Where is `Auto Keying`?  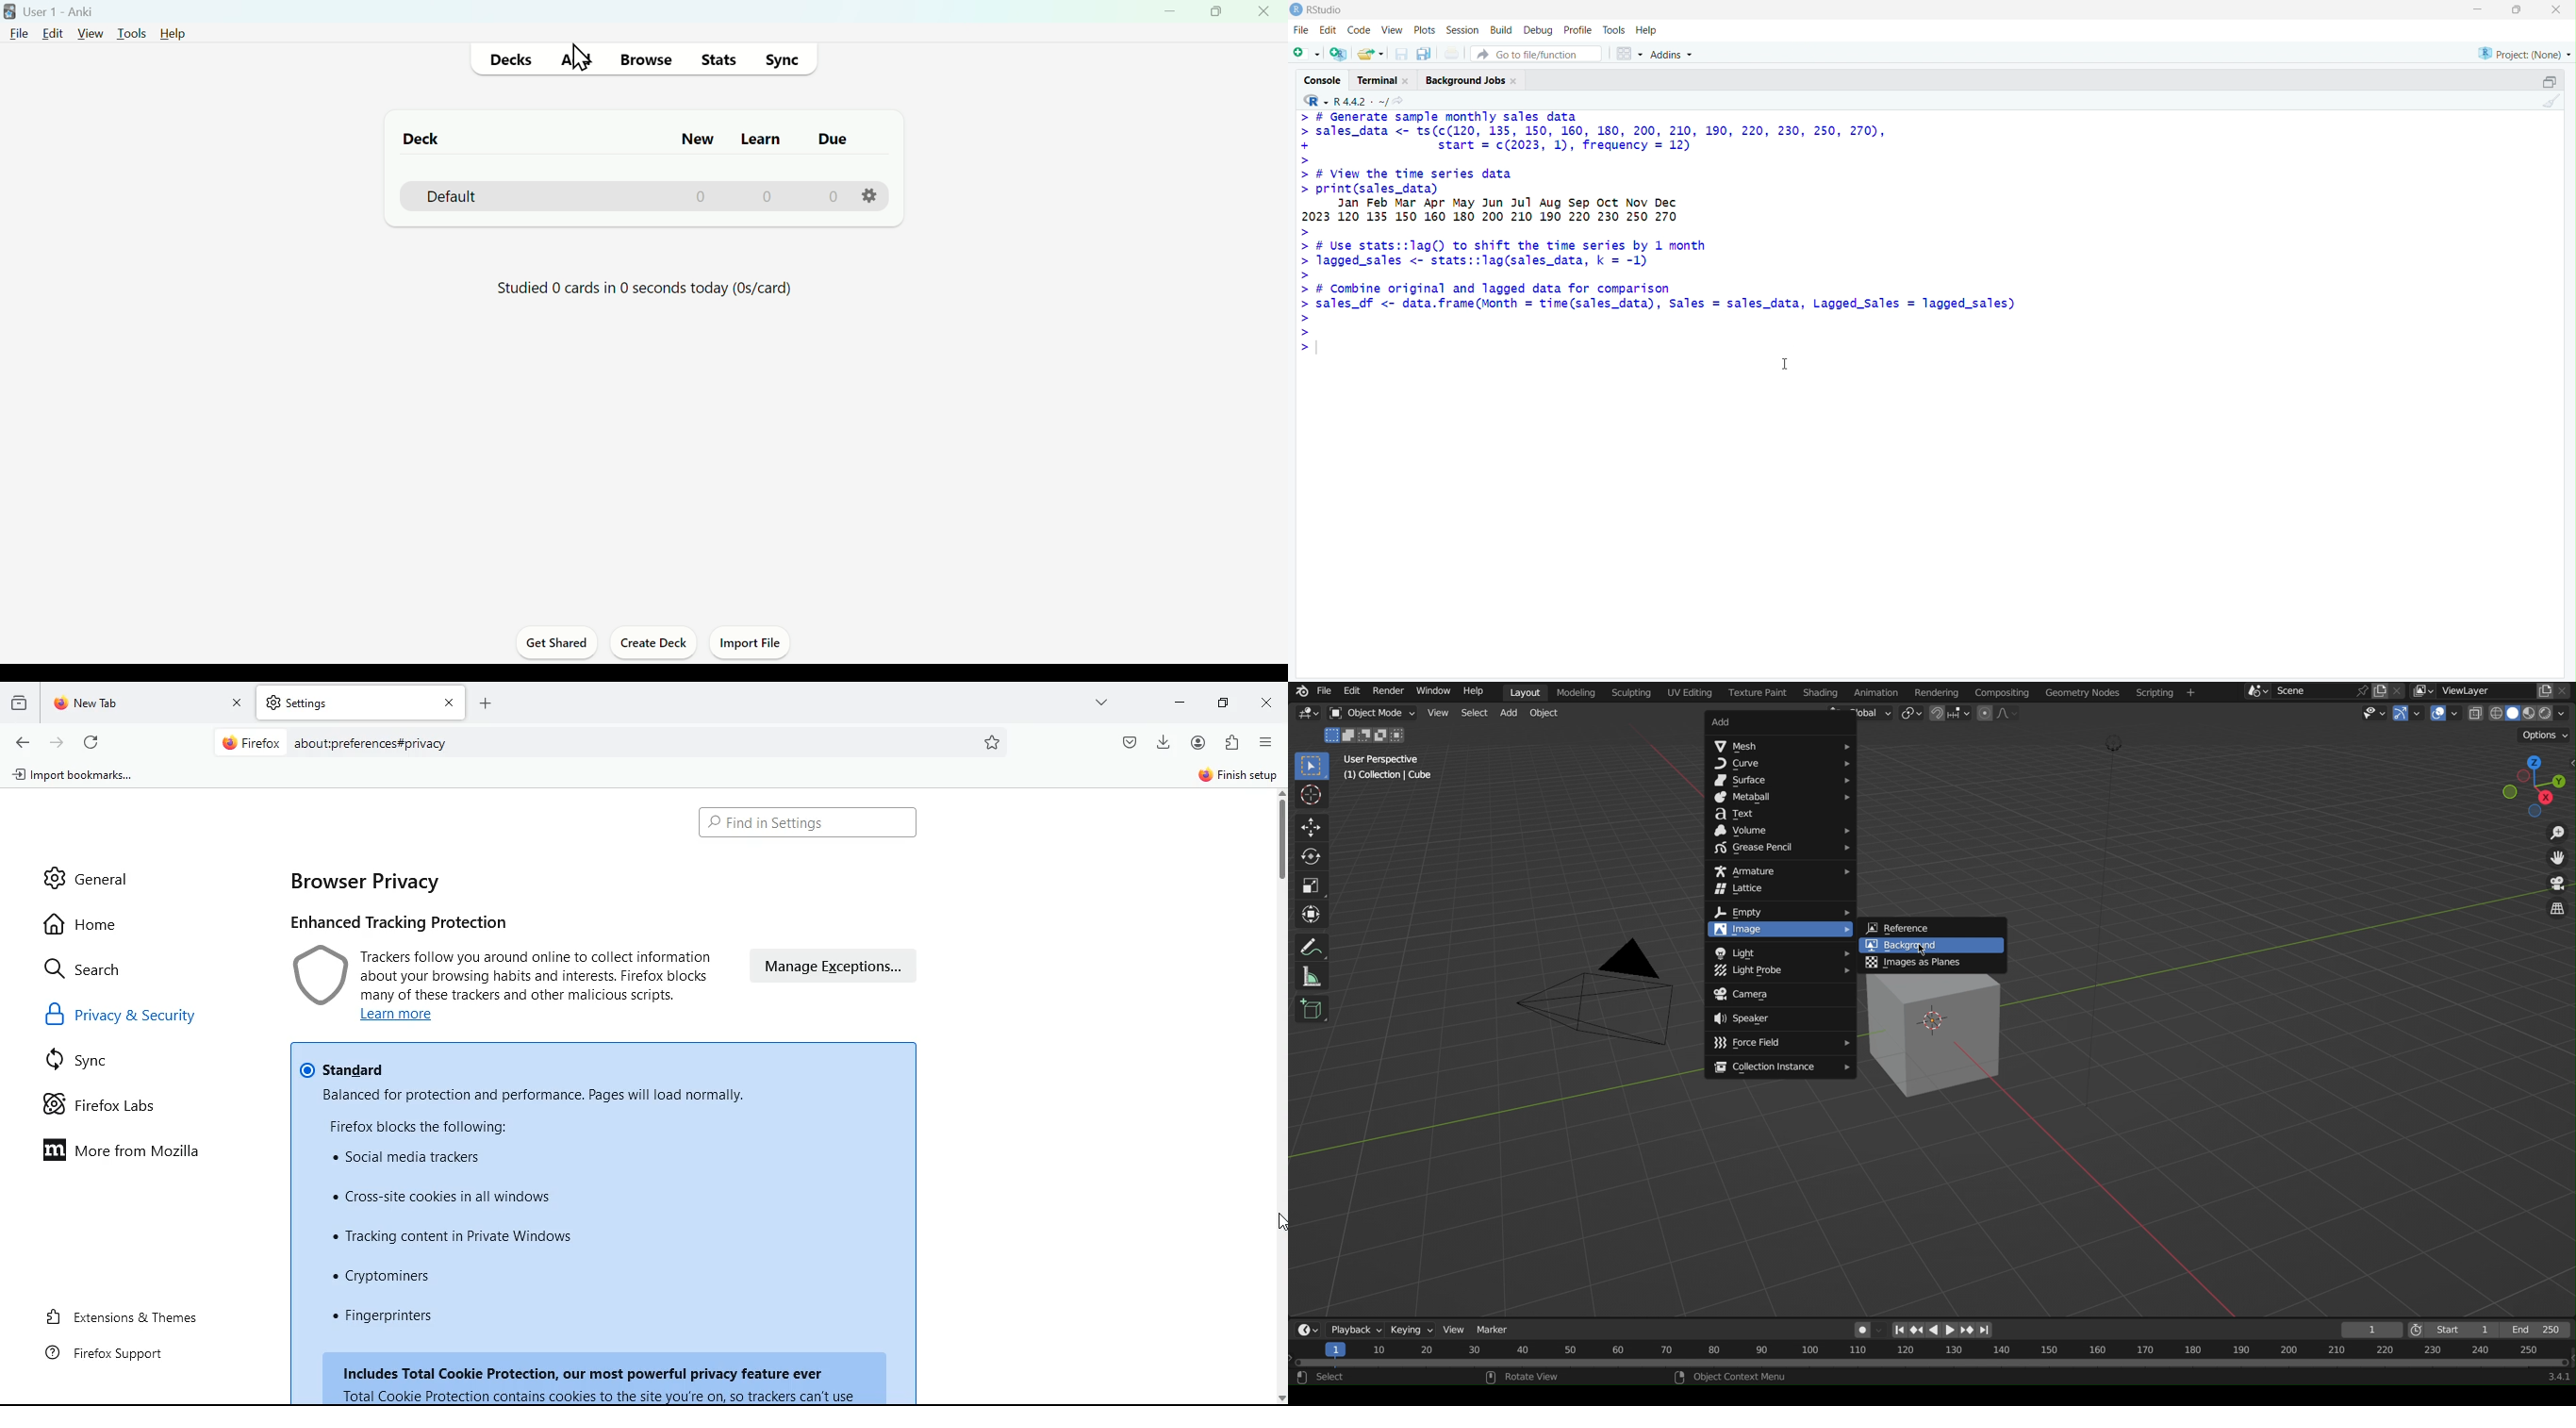
Auto Keying is located at coordinates (1866, 1330).